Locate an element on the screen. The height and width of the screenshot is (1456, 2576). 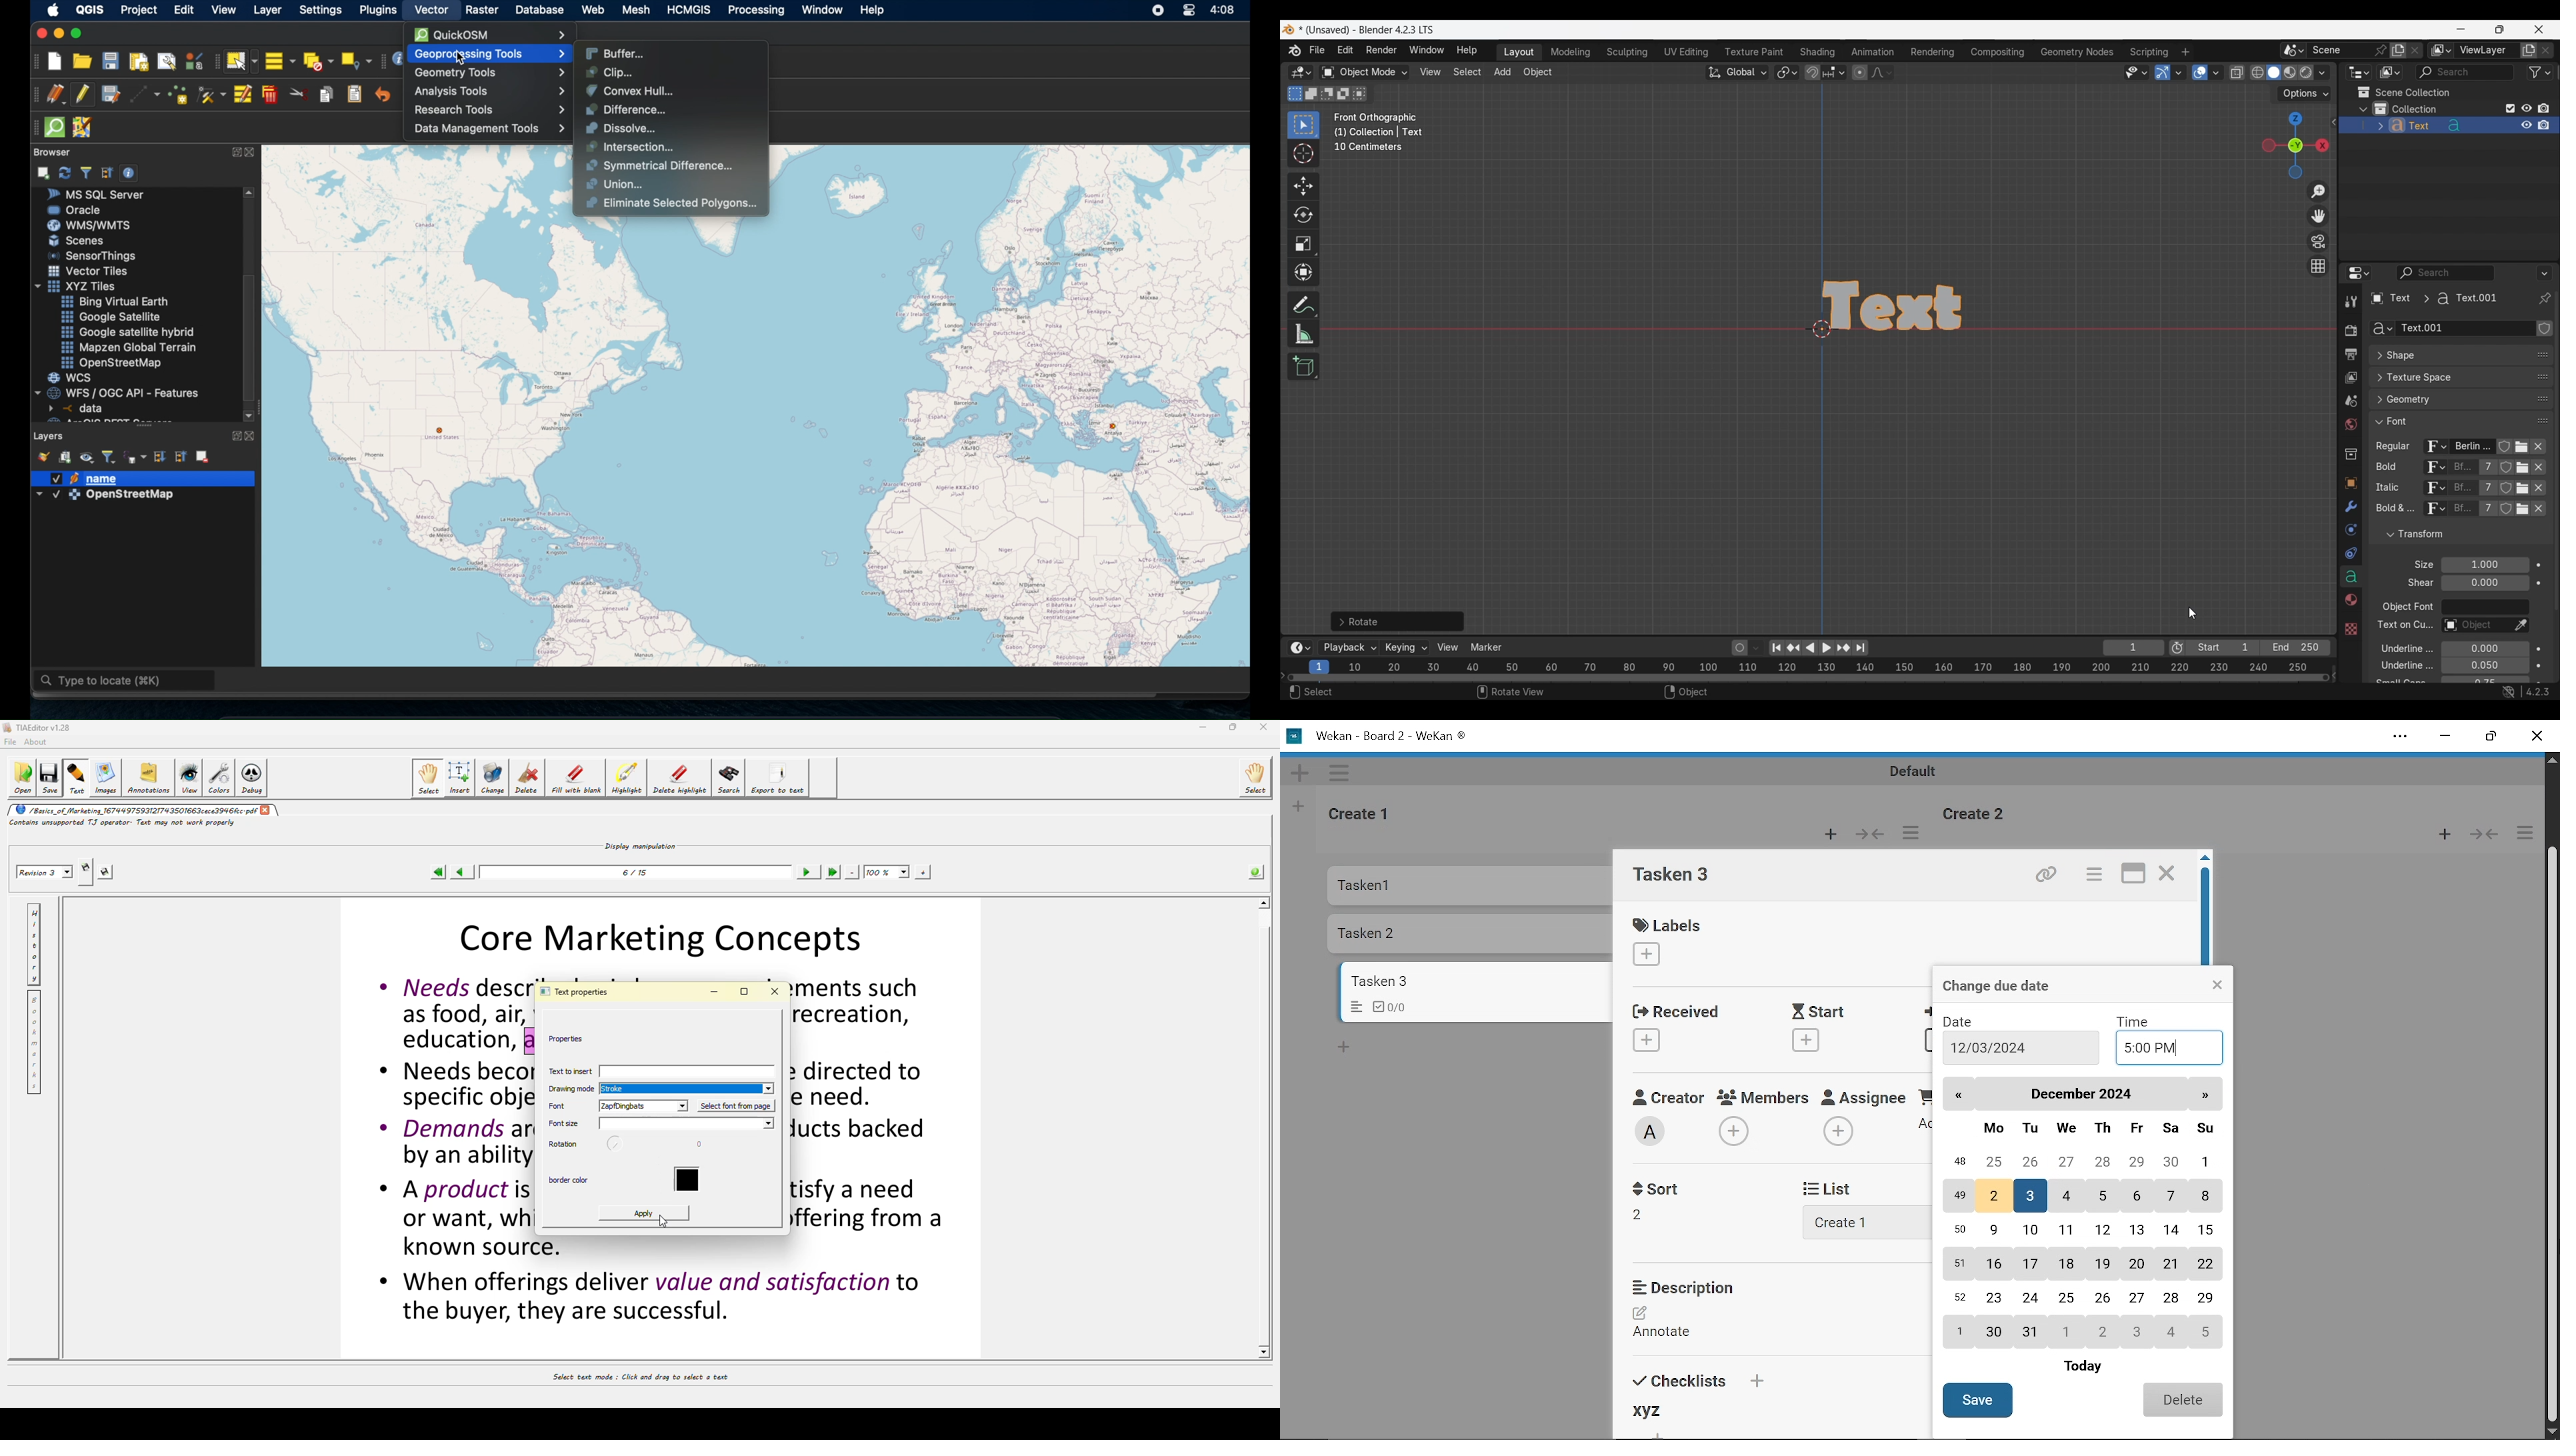
vertex tool is located at coordinates (211, 92).